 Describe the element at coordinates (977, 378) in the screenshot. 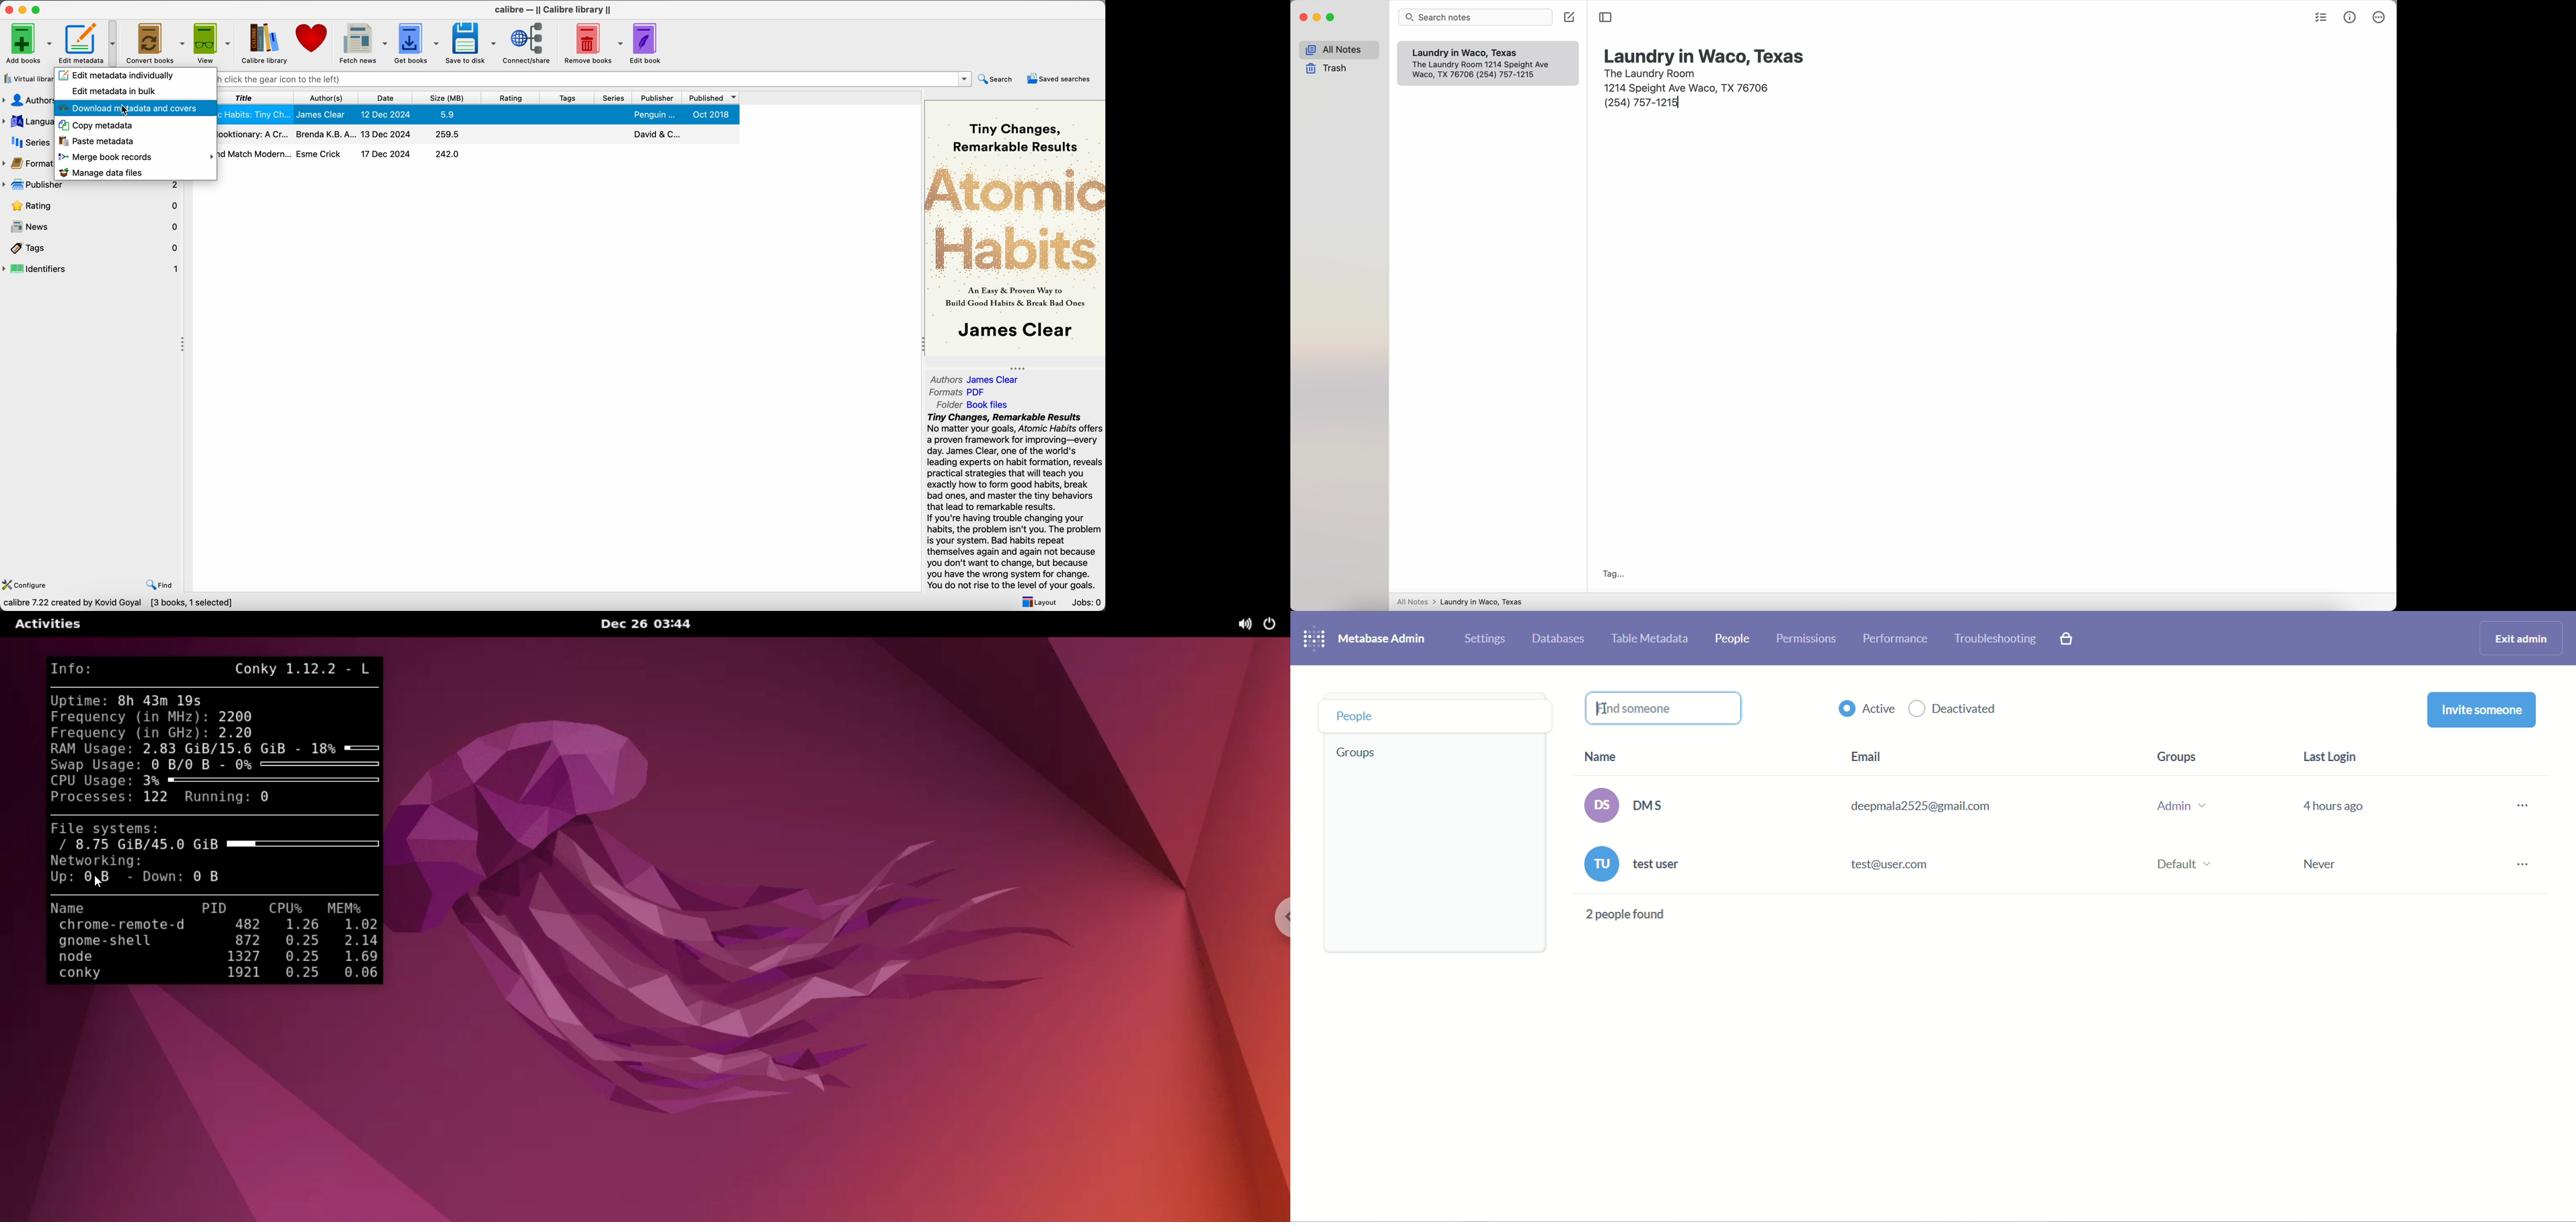

I see `Authors James Clear` at that location.